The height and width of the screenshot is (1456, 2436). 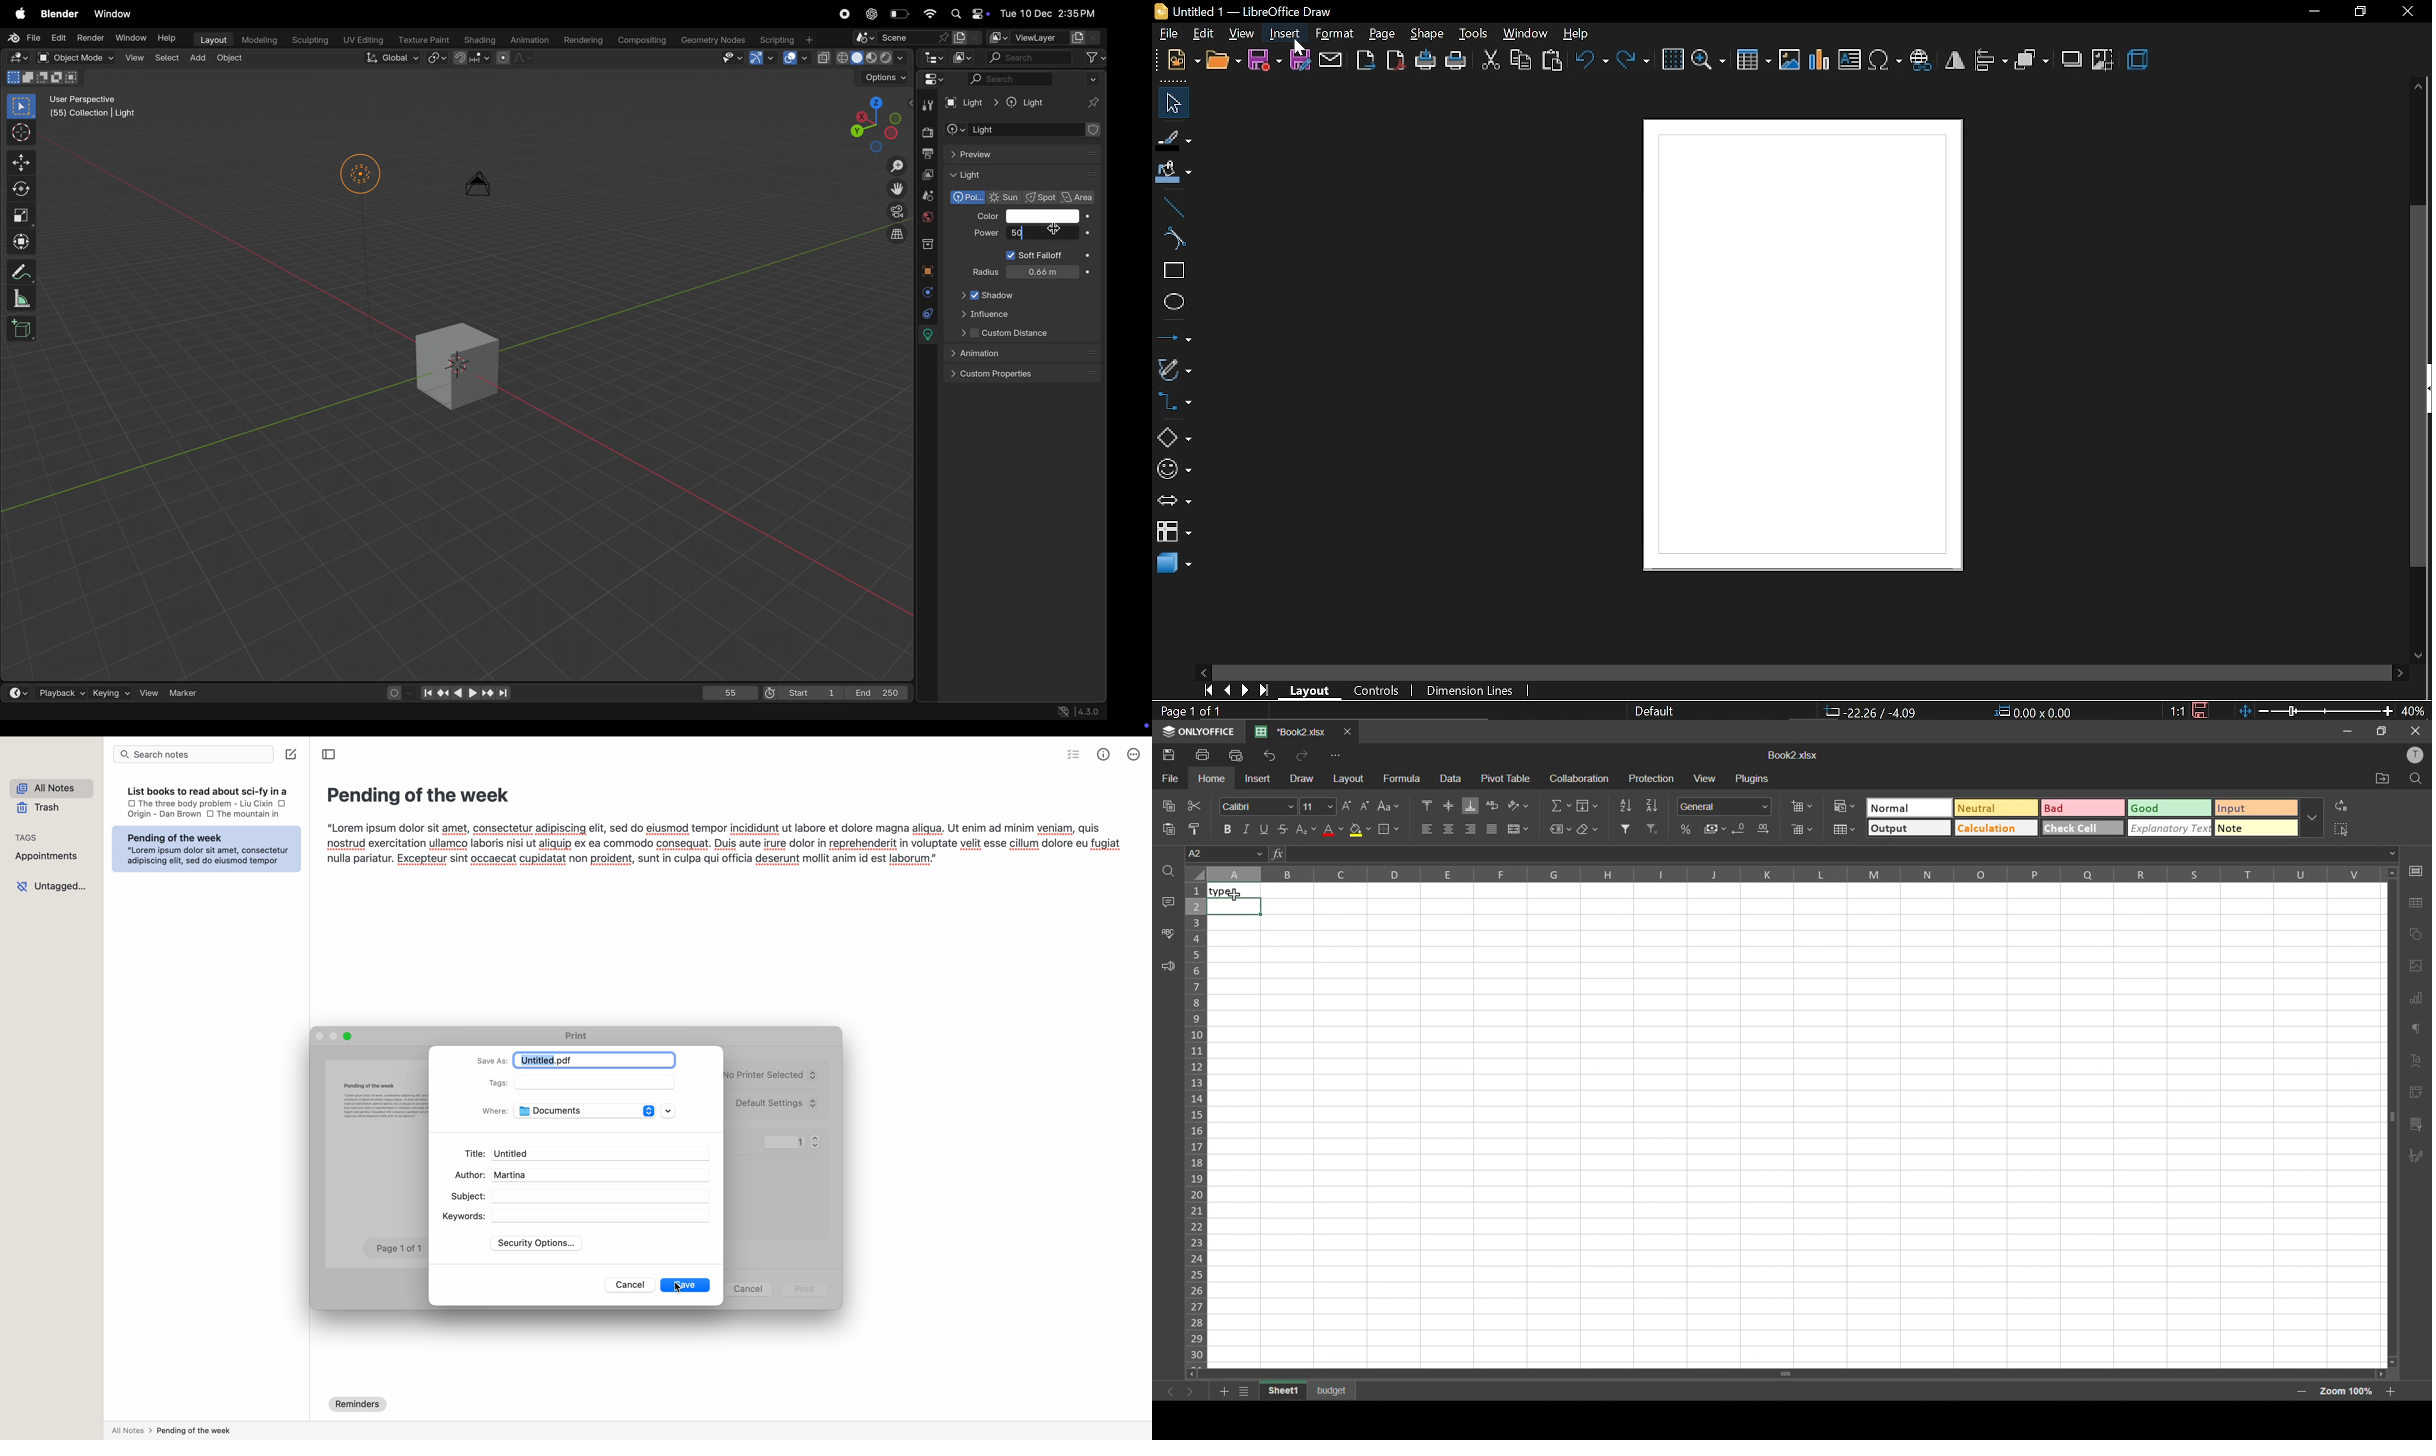 I want to click on scroll bar, so click(x=2389, y=1072).